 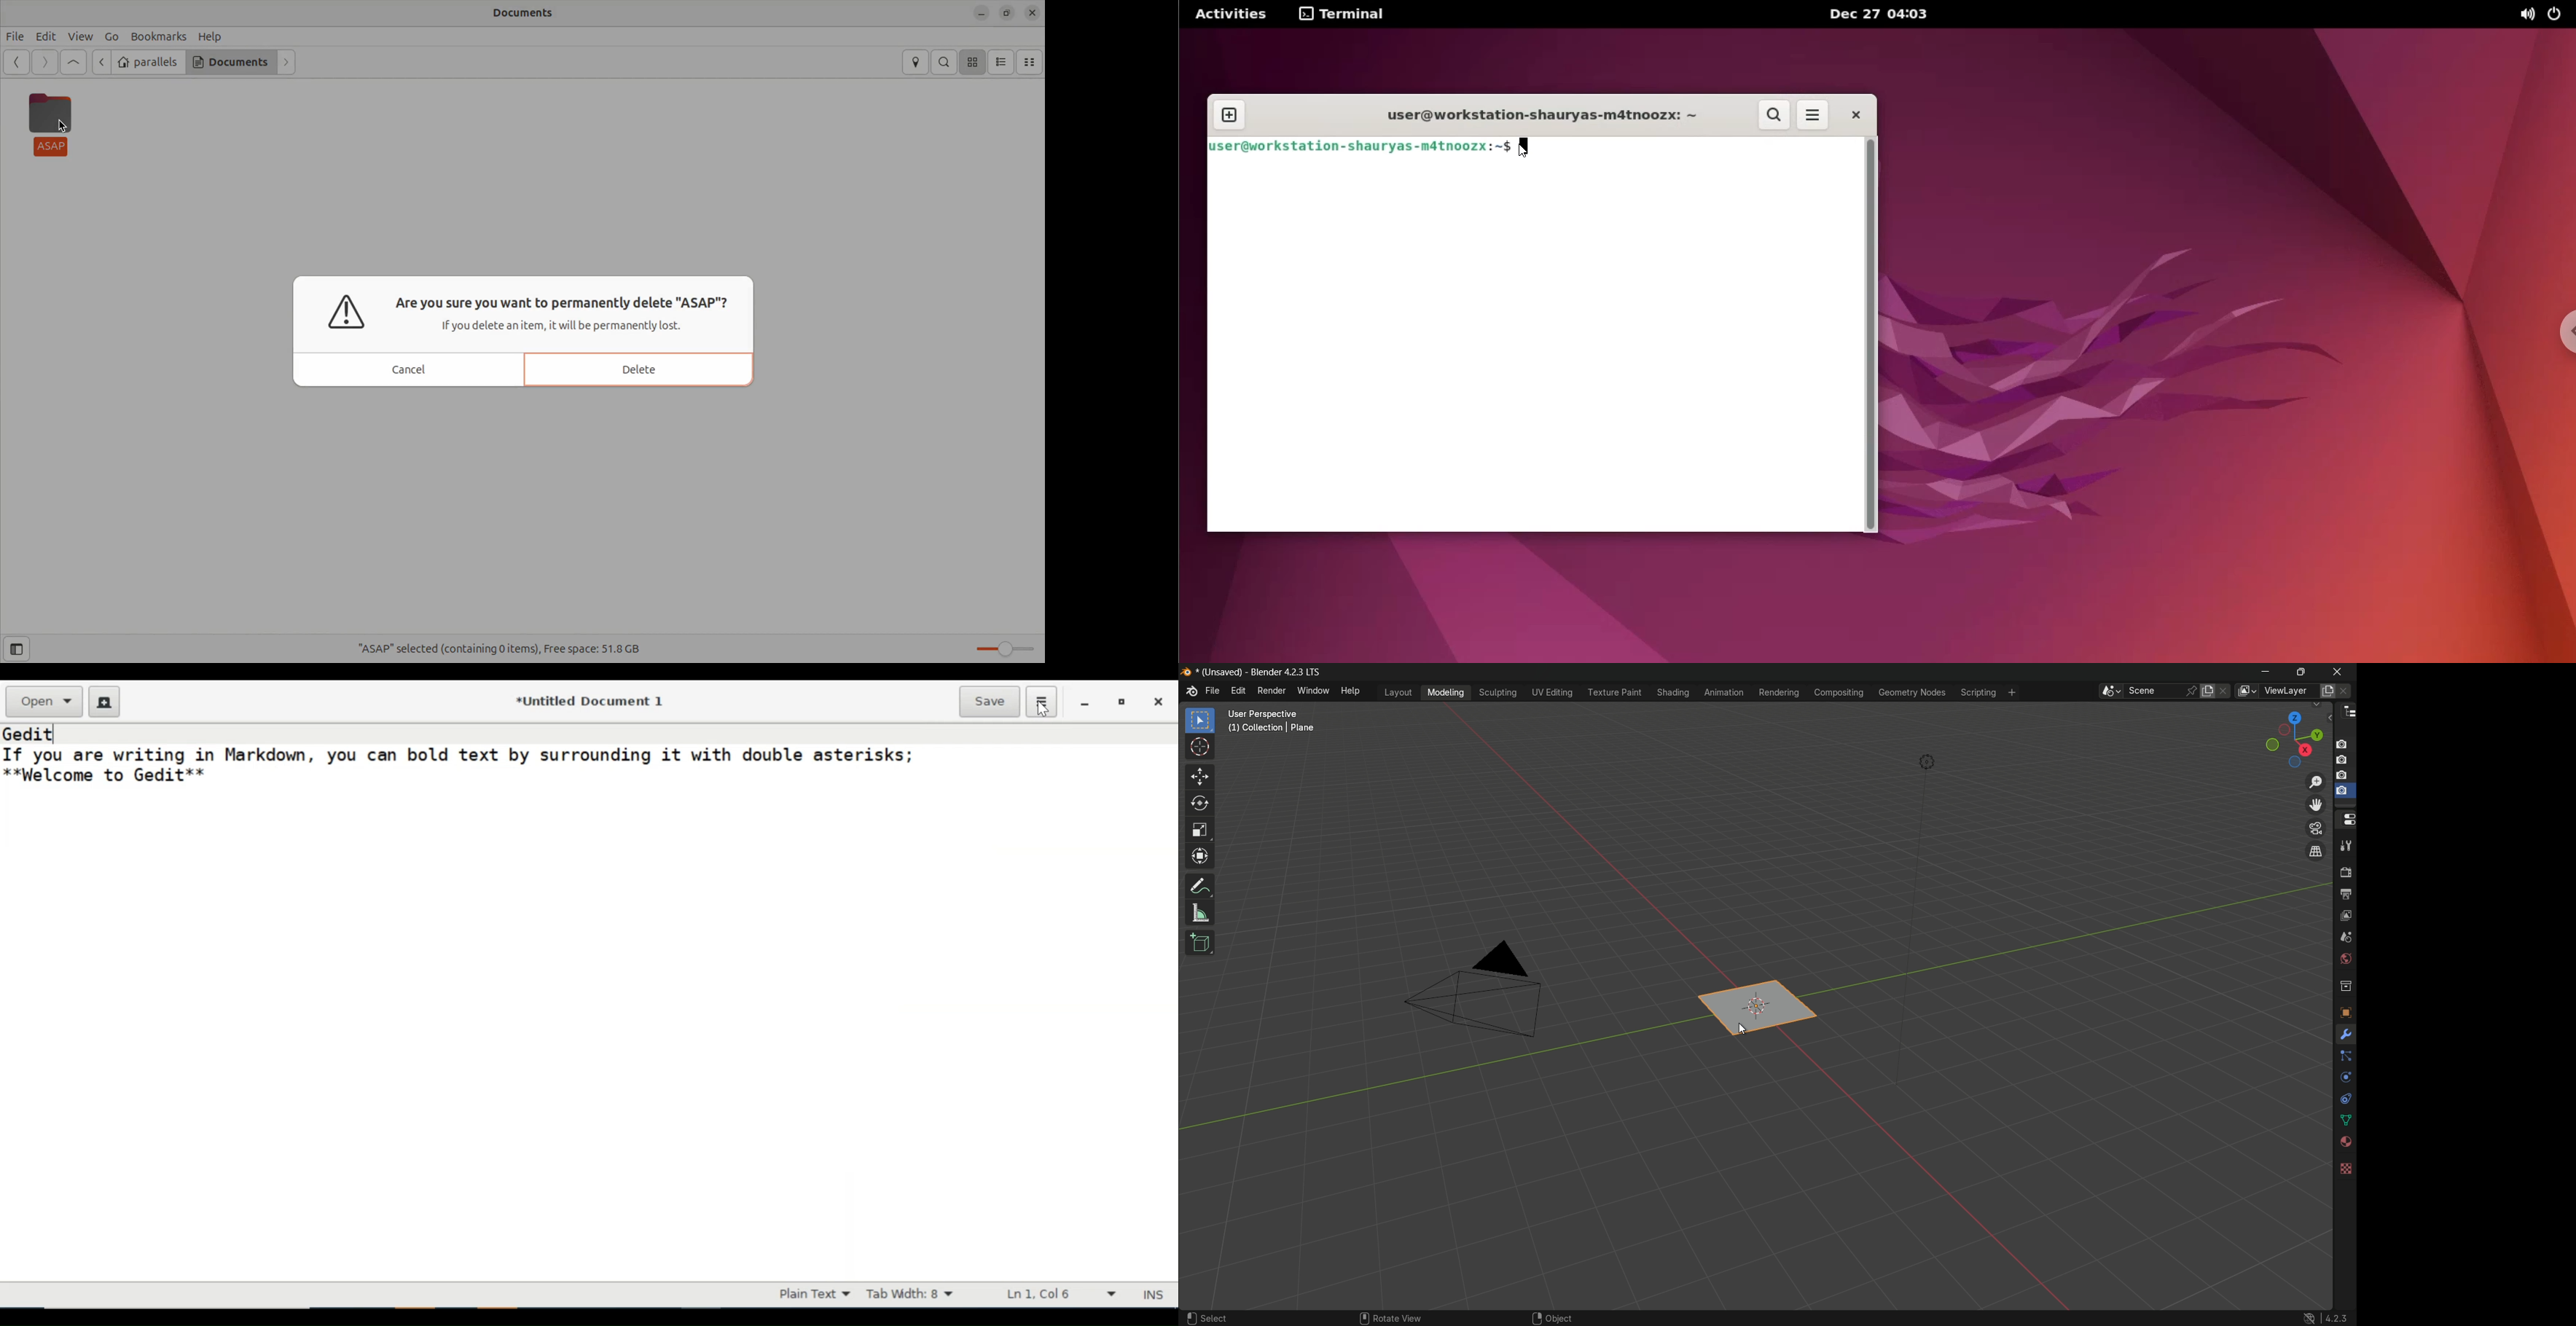 What do you see at coordinates (1530, 113) in the screenshot?
I see `user@workstation-shauryas-m4tnoozx:-` at bounding box center [1530, 113].